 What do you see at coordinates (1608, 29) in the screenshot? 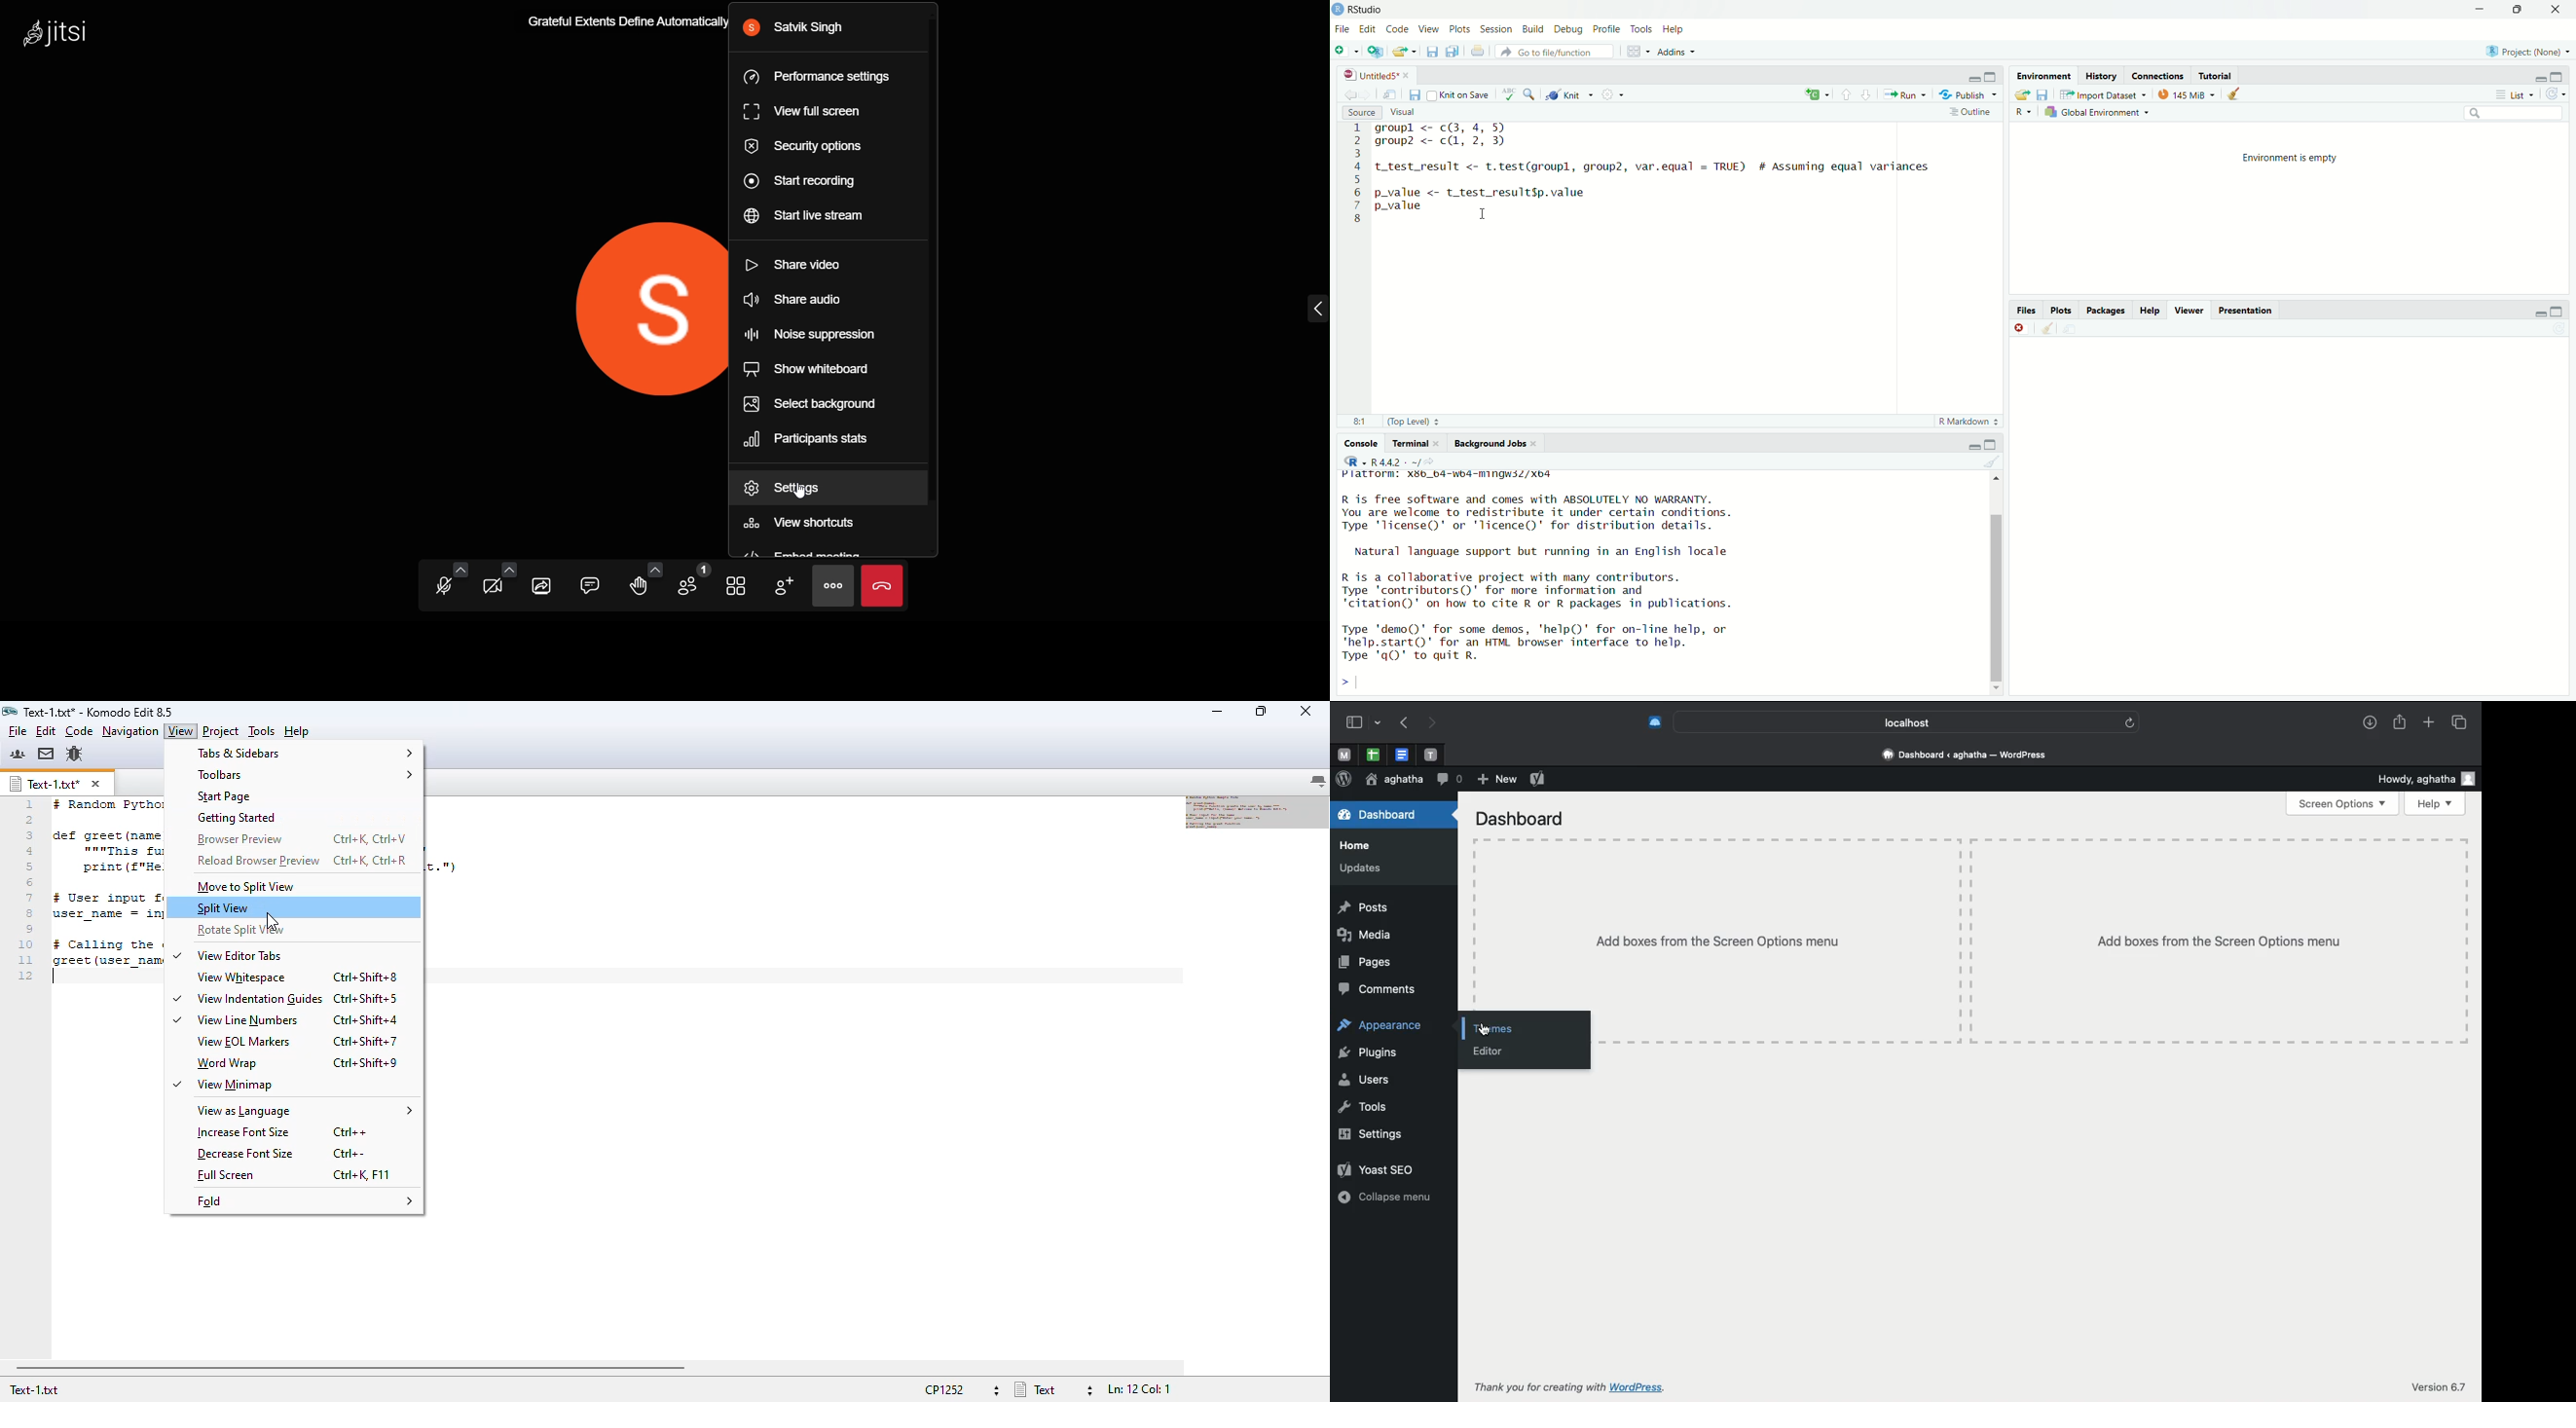
I see `Profile` at bounding box center [1608, 29].